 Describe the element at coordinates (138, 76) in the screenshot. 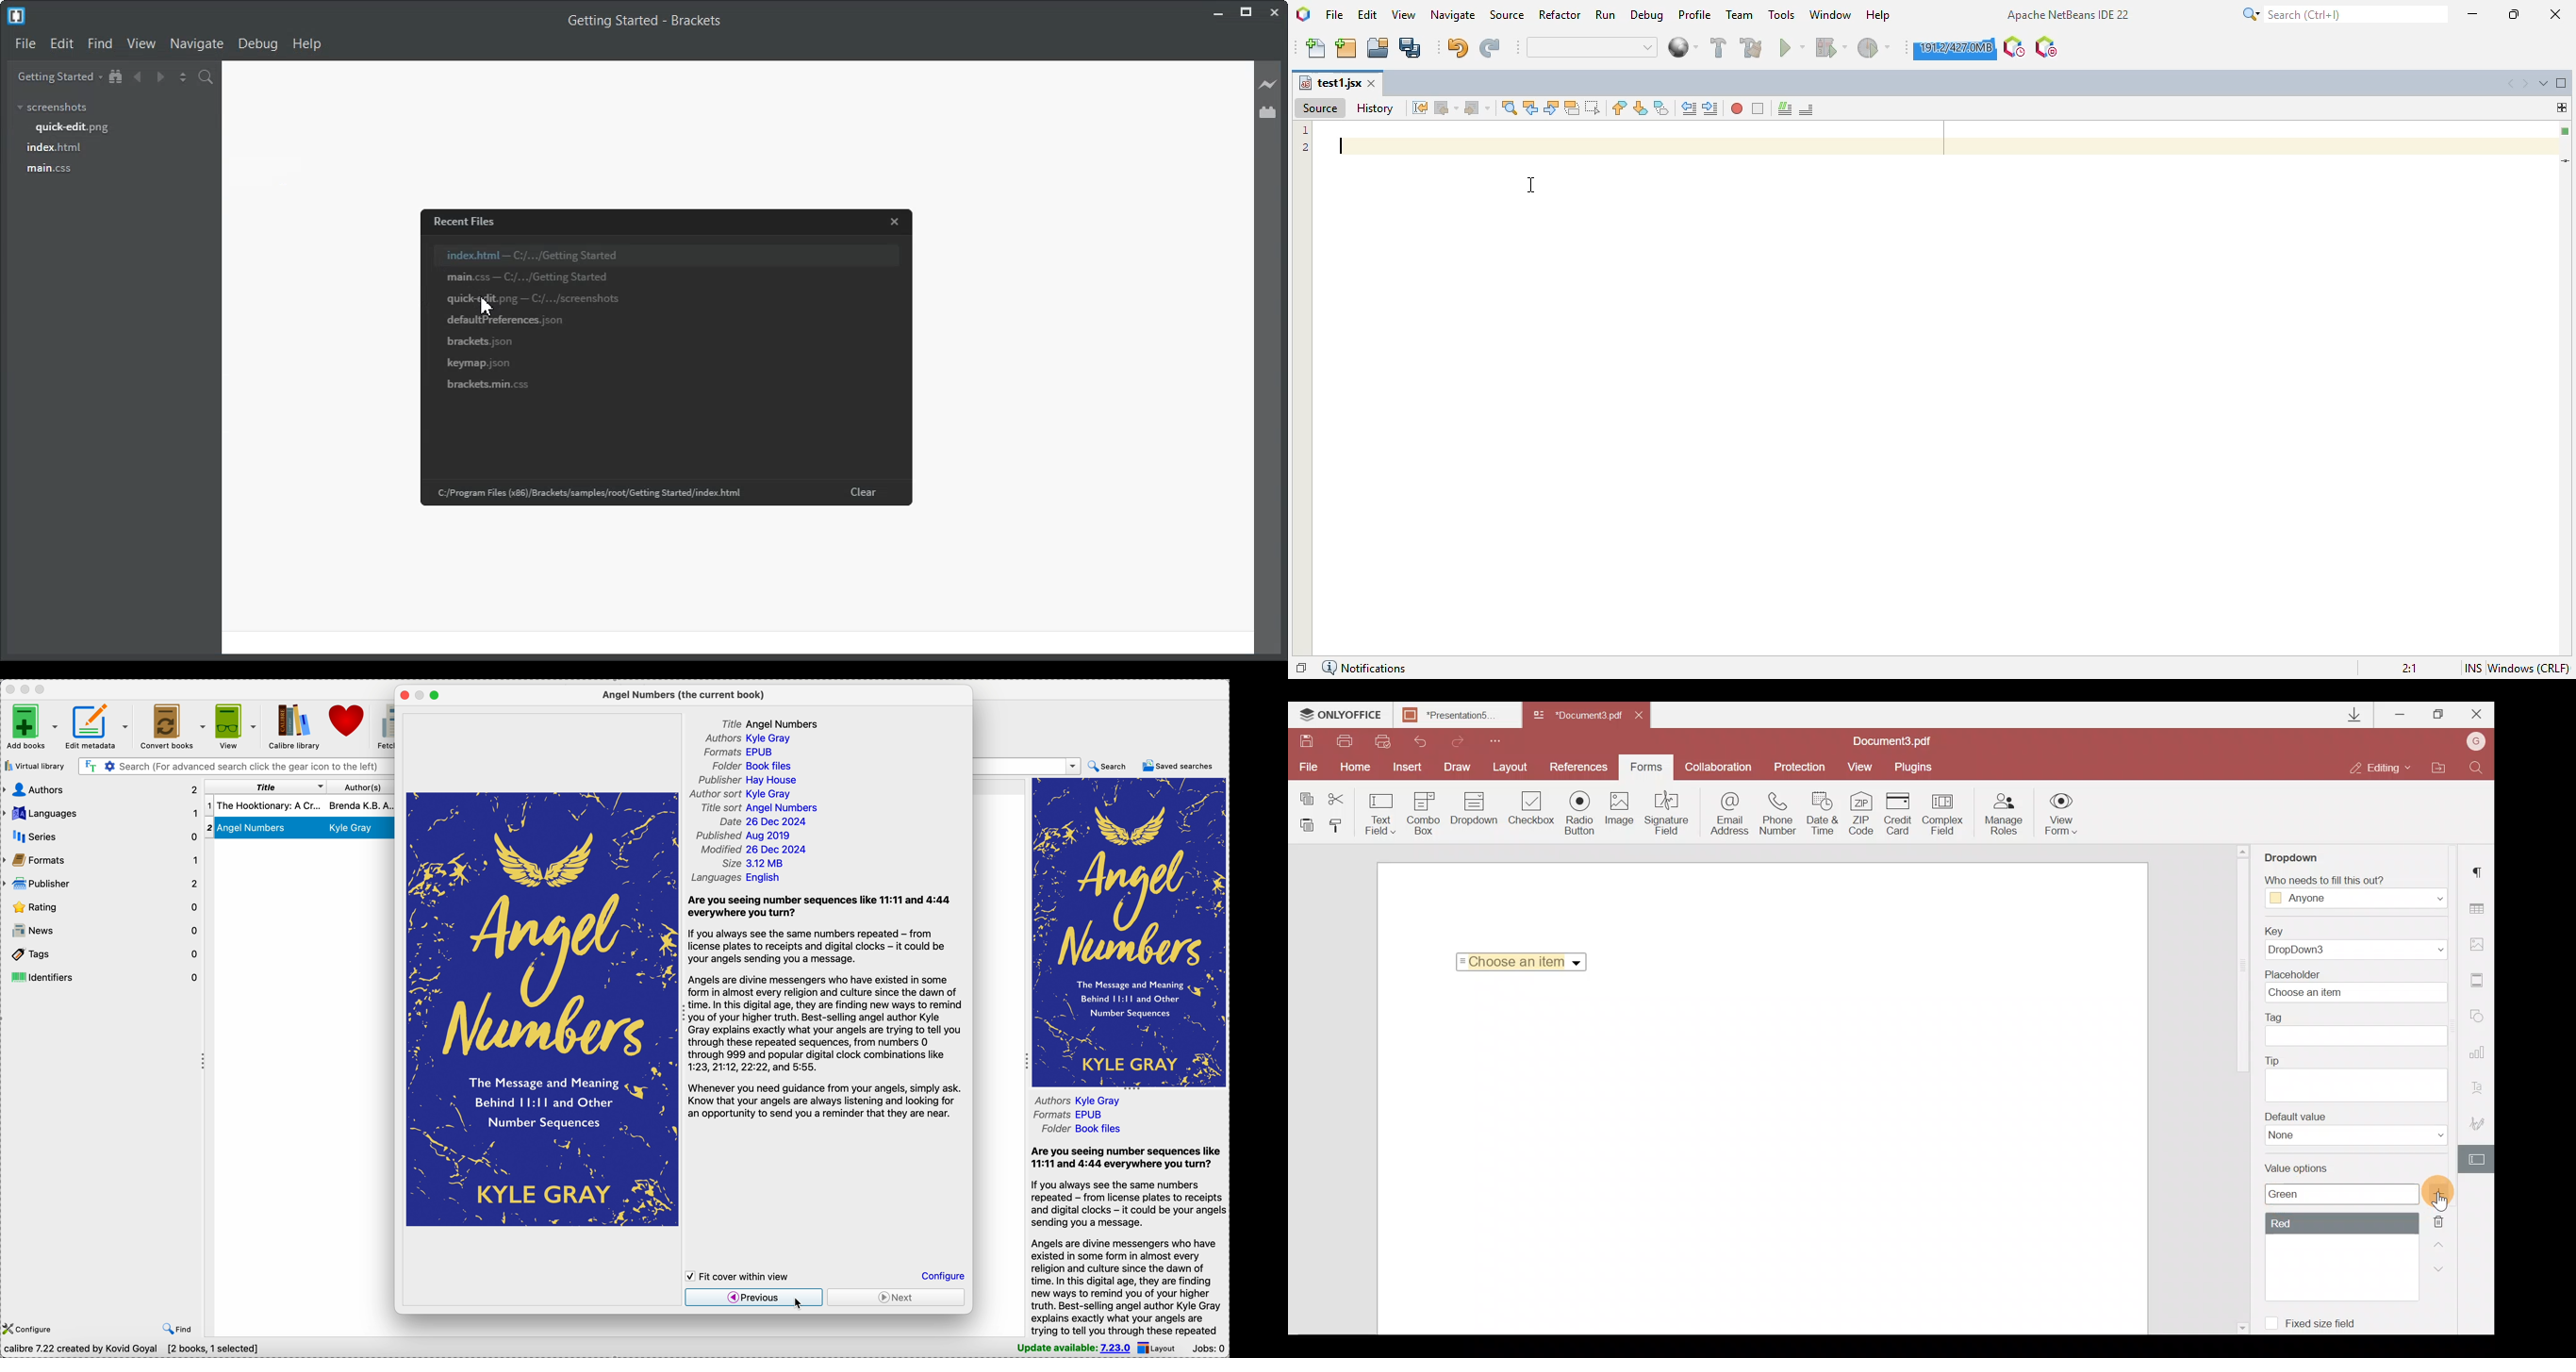

I see `Navigate Backward` at that location.